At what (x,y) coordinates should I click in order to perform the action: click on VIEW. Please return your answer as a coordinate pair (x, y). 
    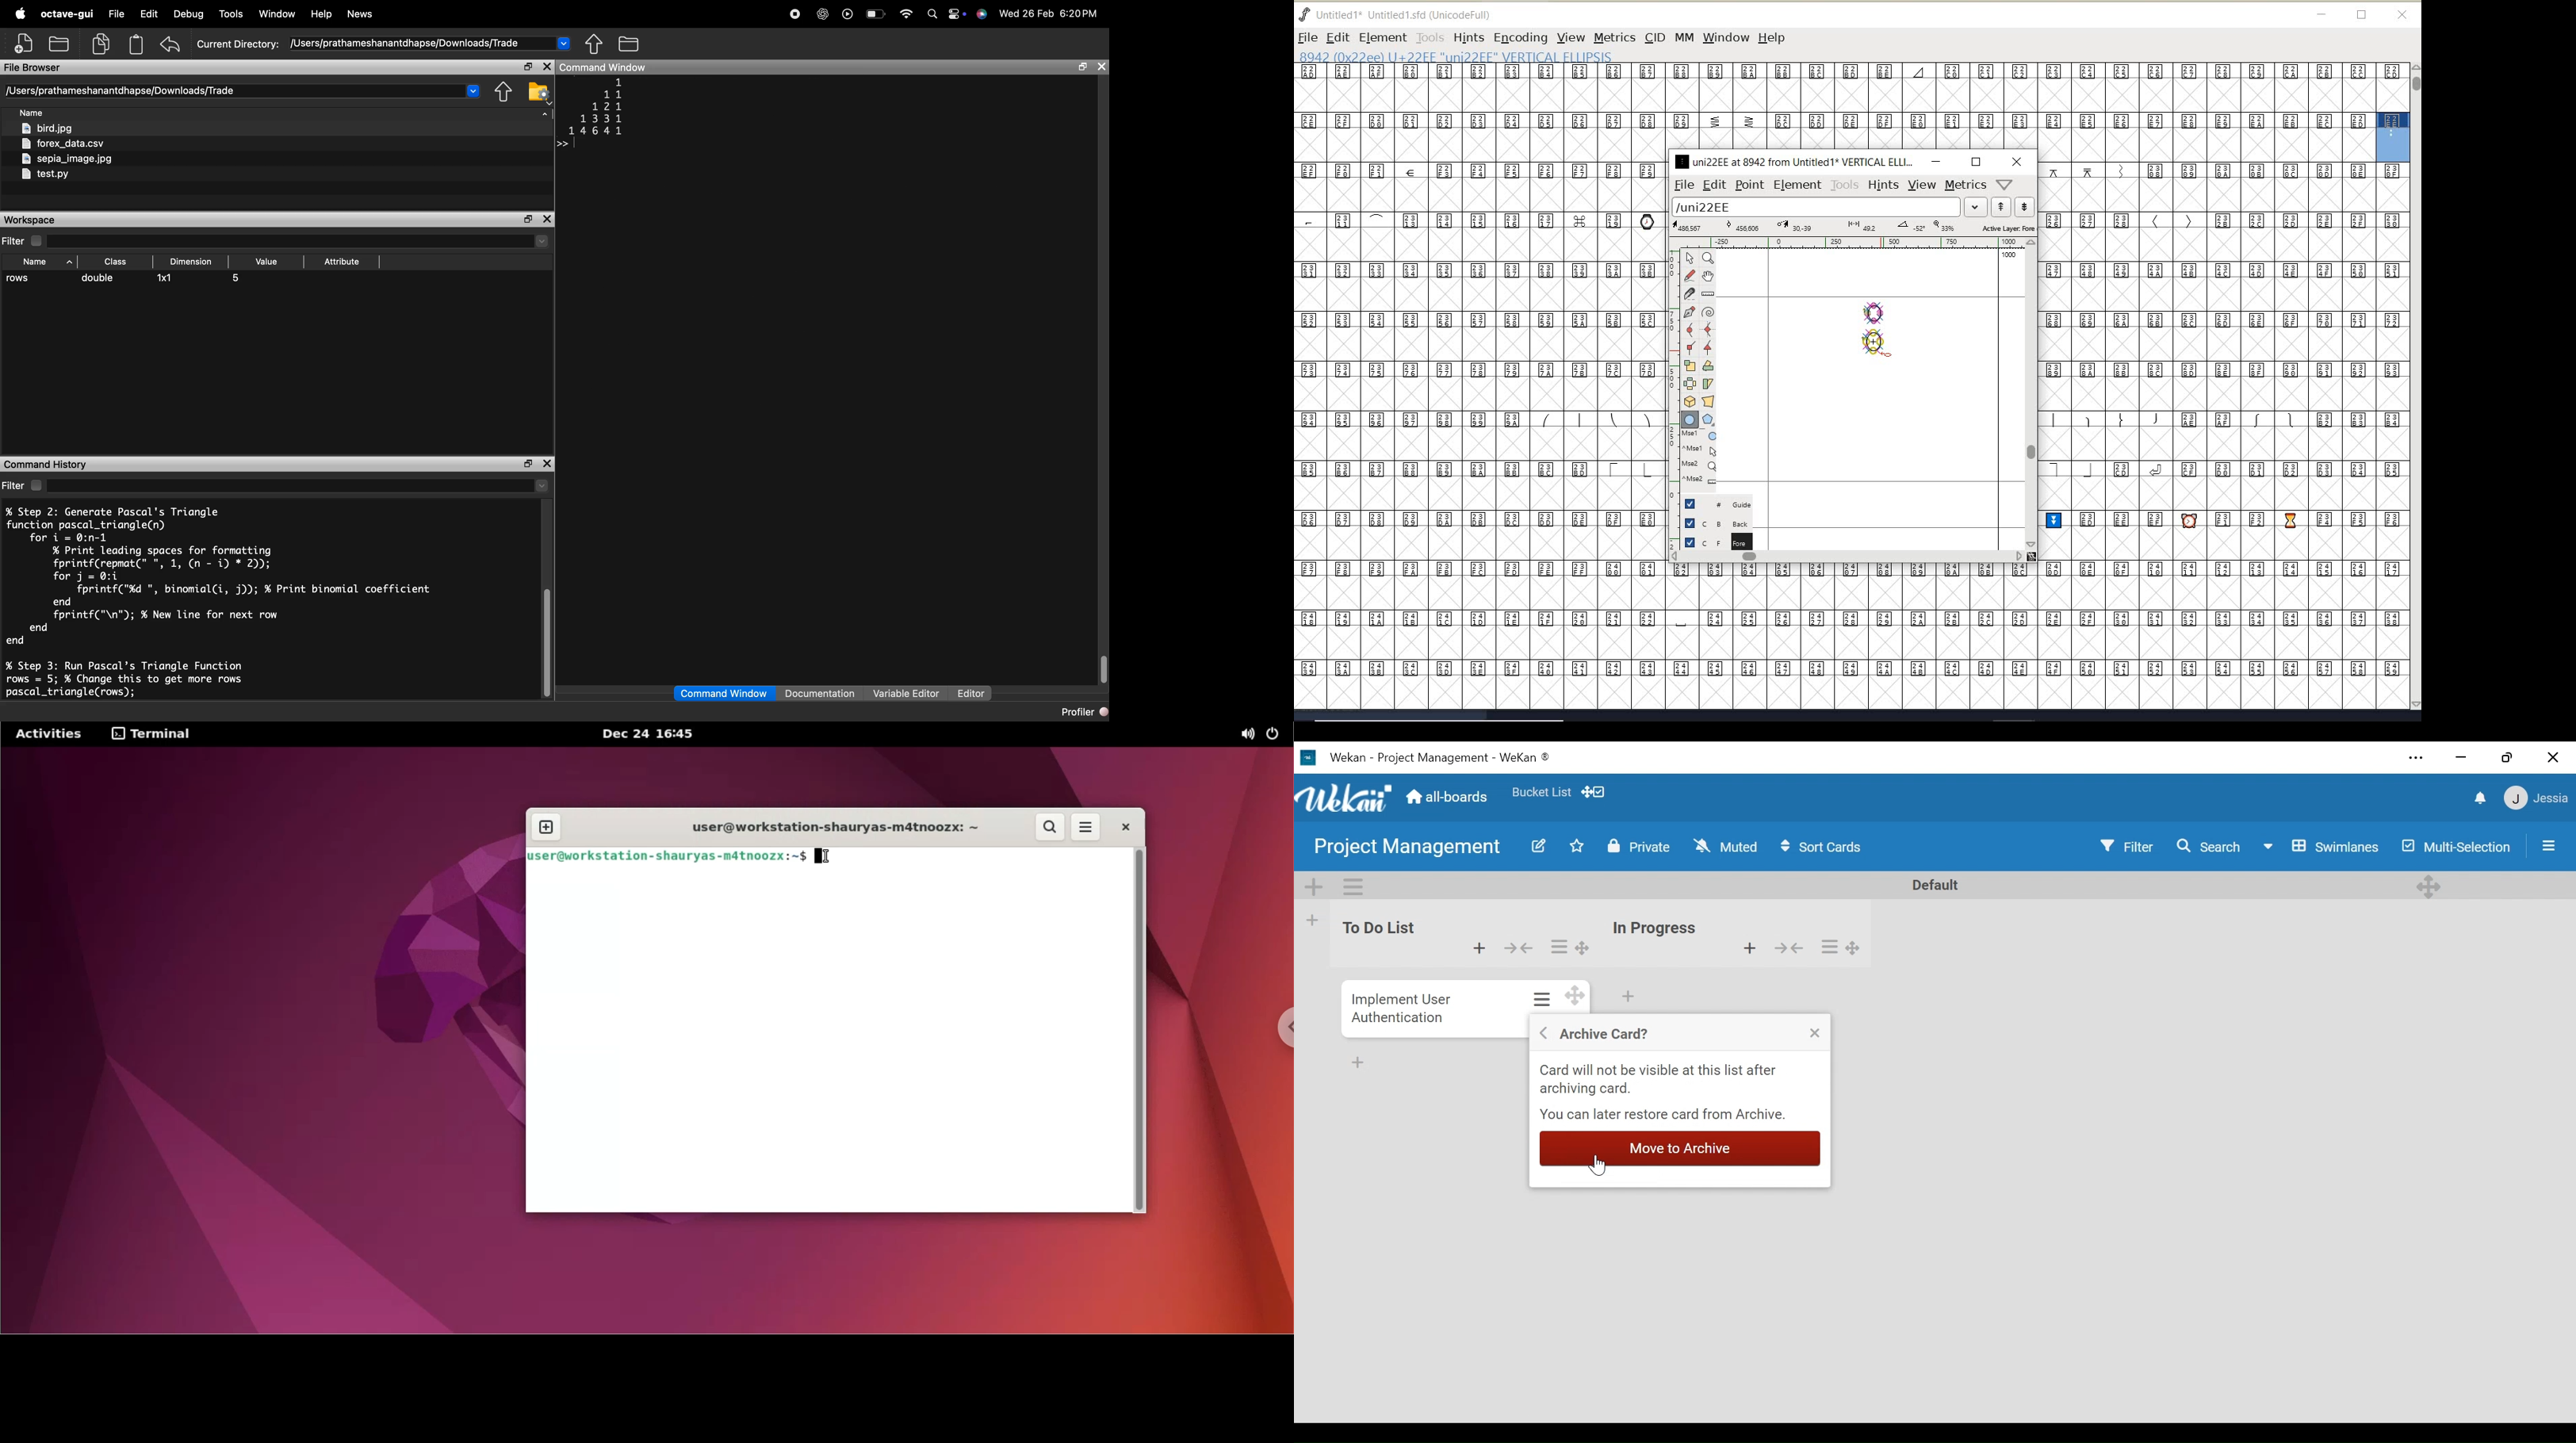
    Looking at the image, I should click on (1569, 37).